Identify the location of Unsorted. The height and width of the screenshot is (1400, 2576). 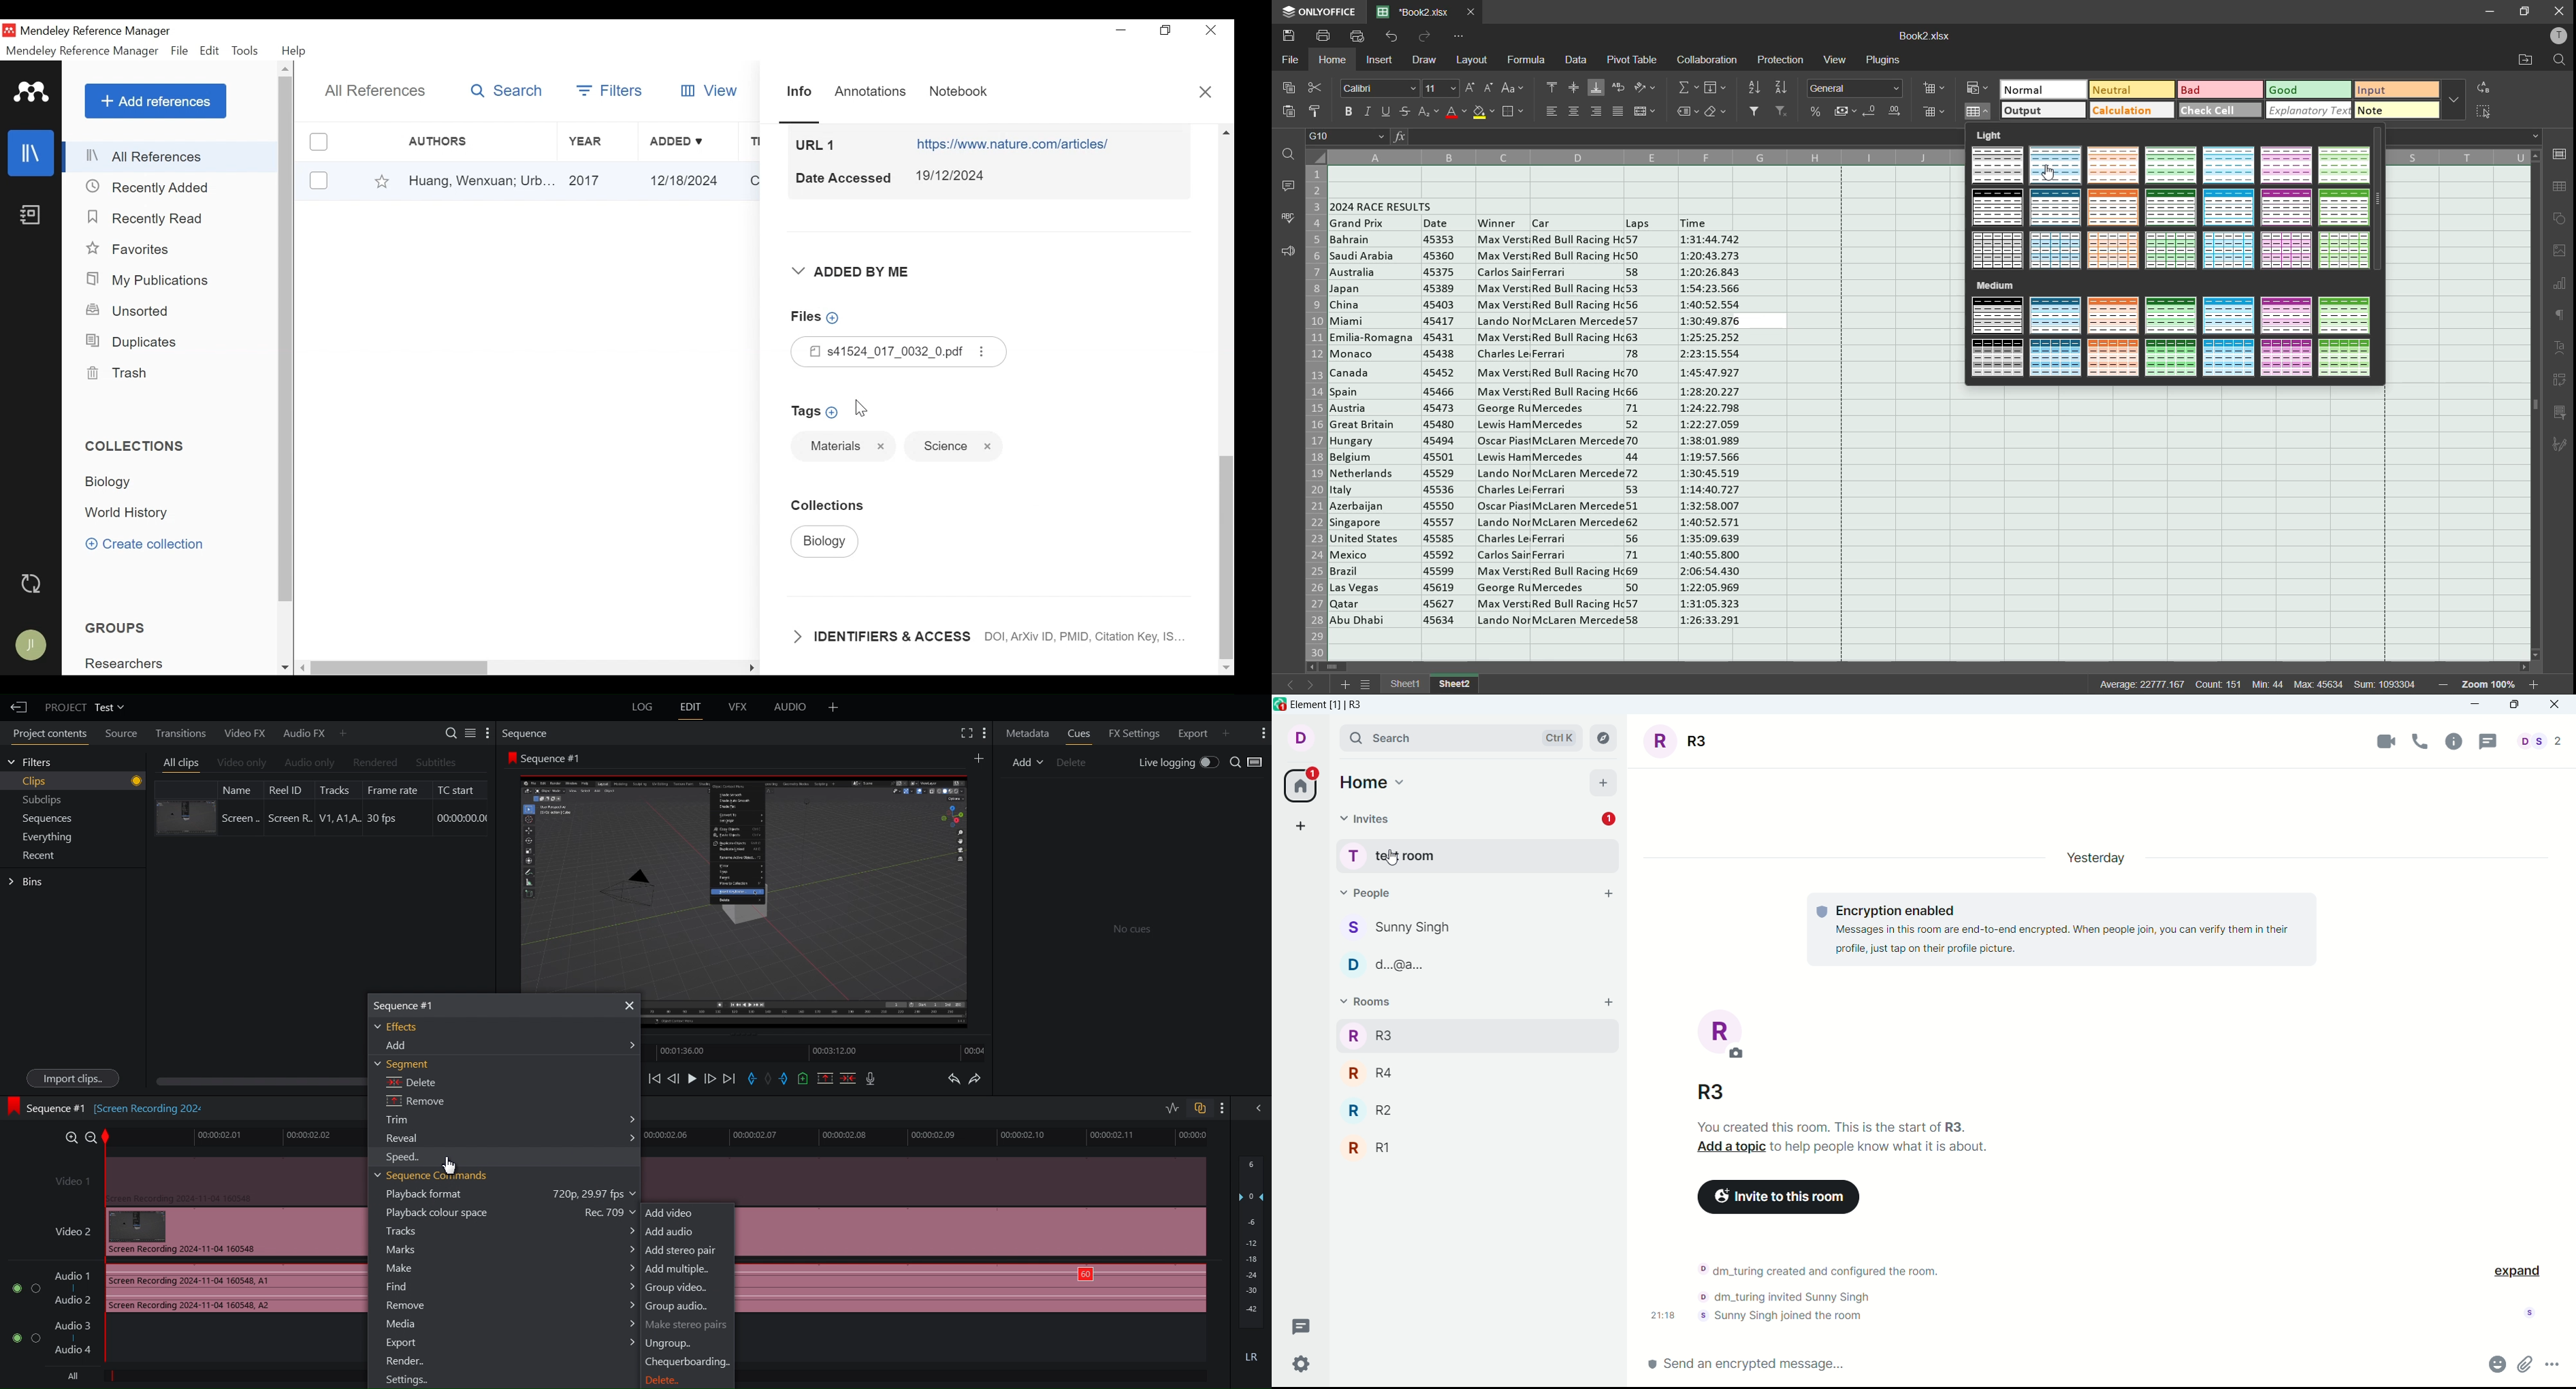
(129, 311).